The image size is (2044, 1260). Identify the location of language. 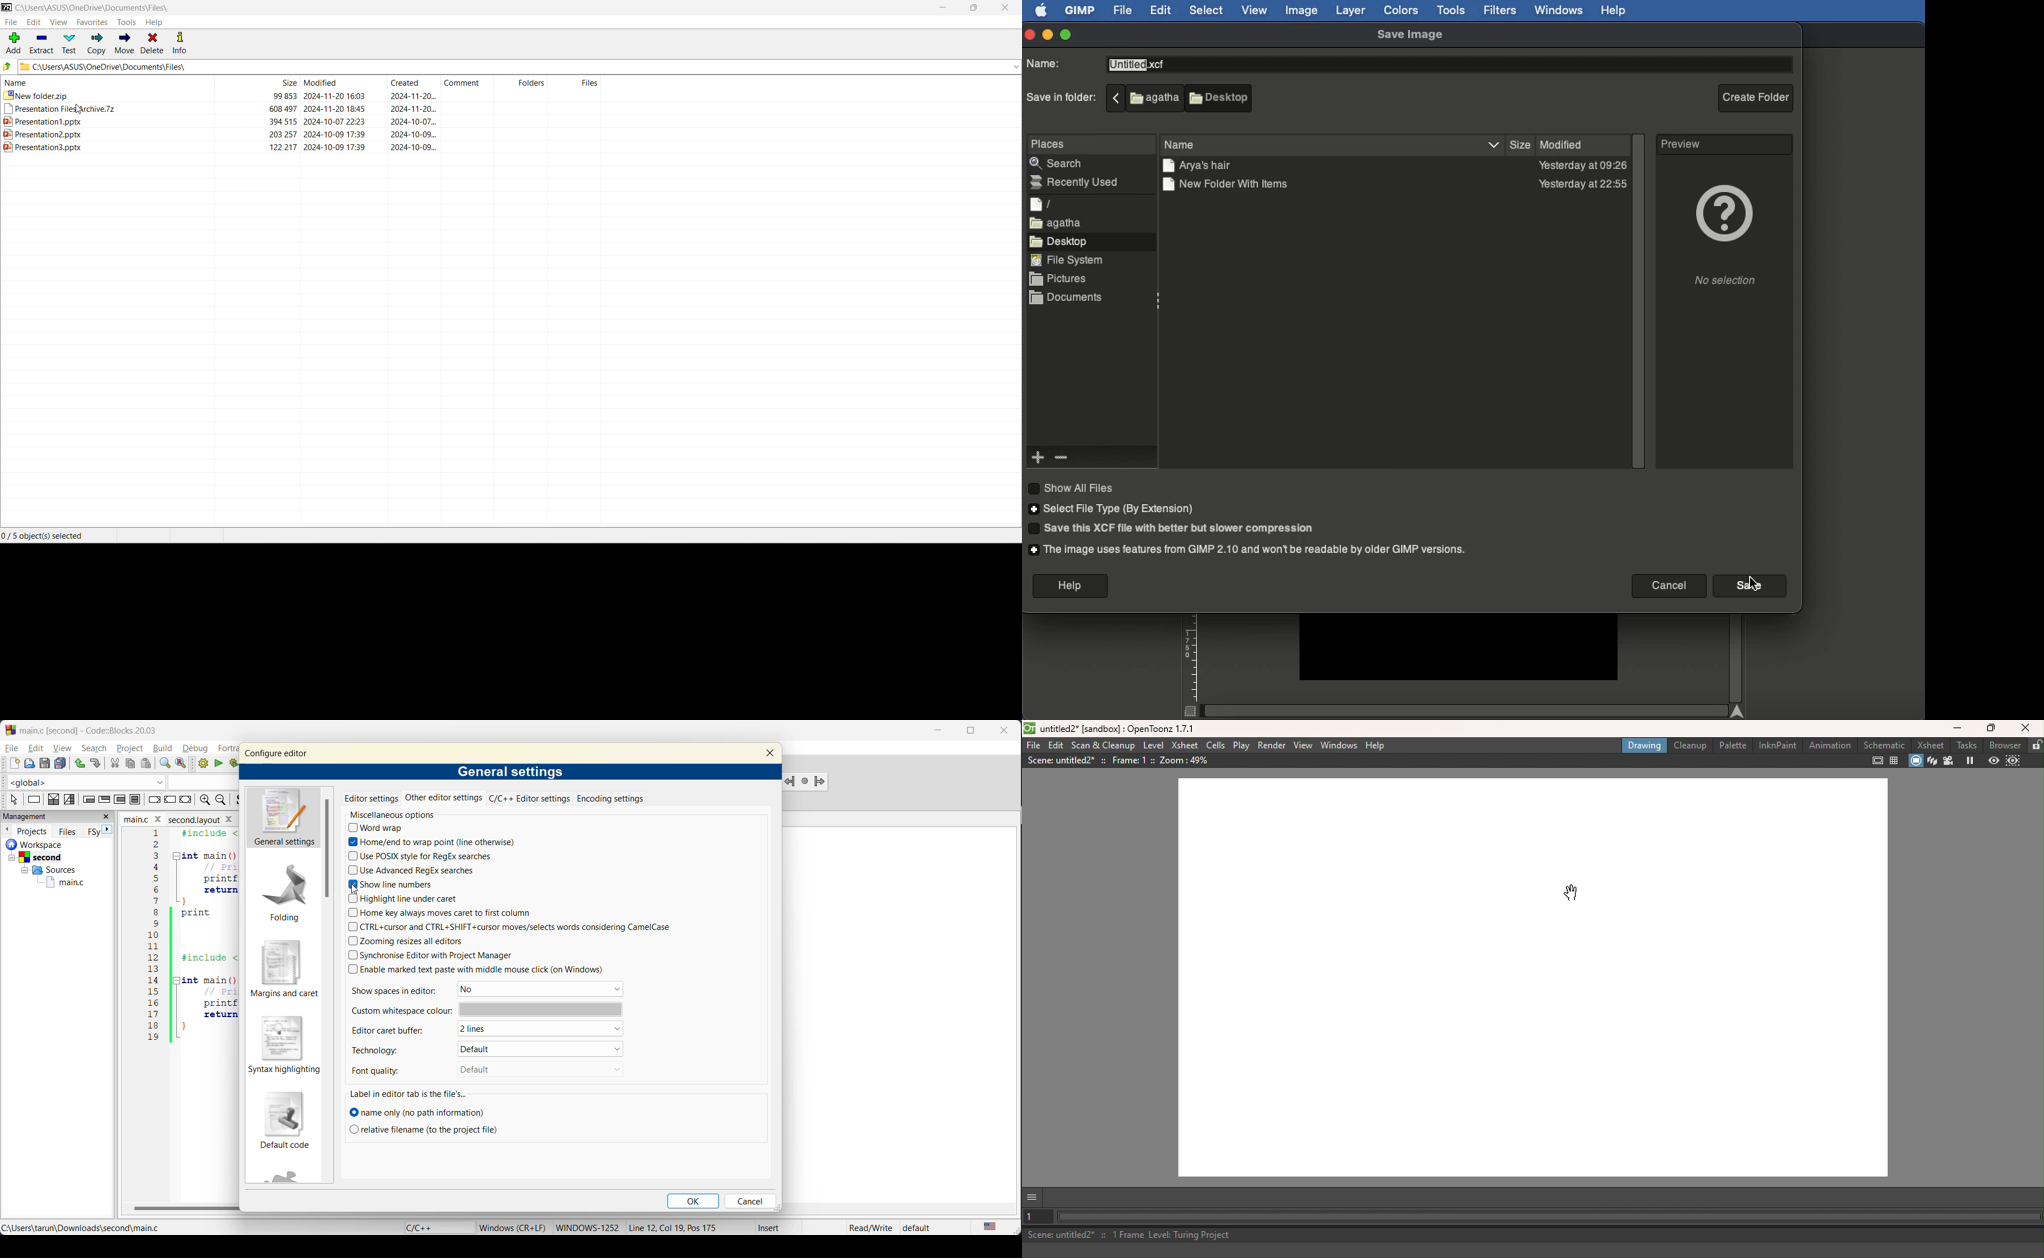
(433, 1227).